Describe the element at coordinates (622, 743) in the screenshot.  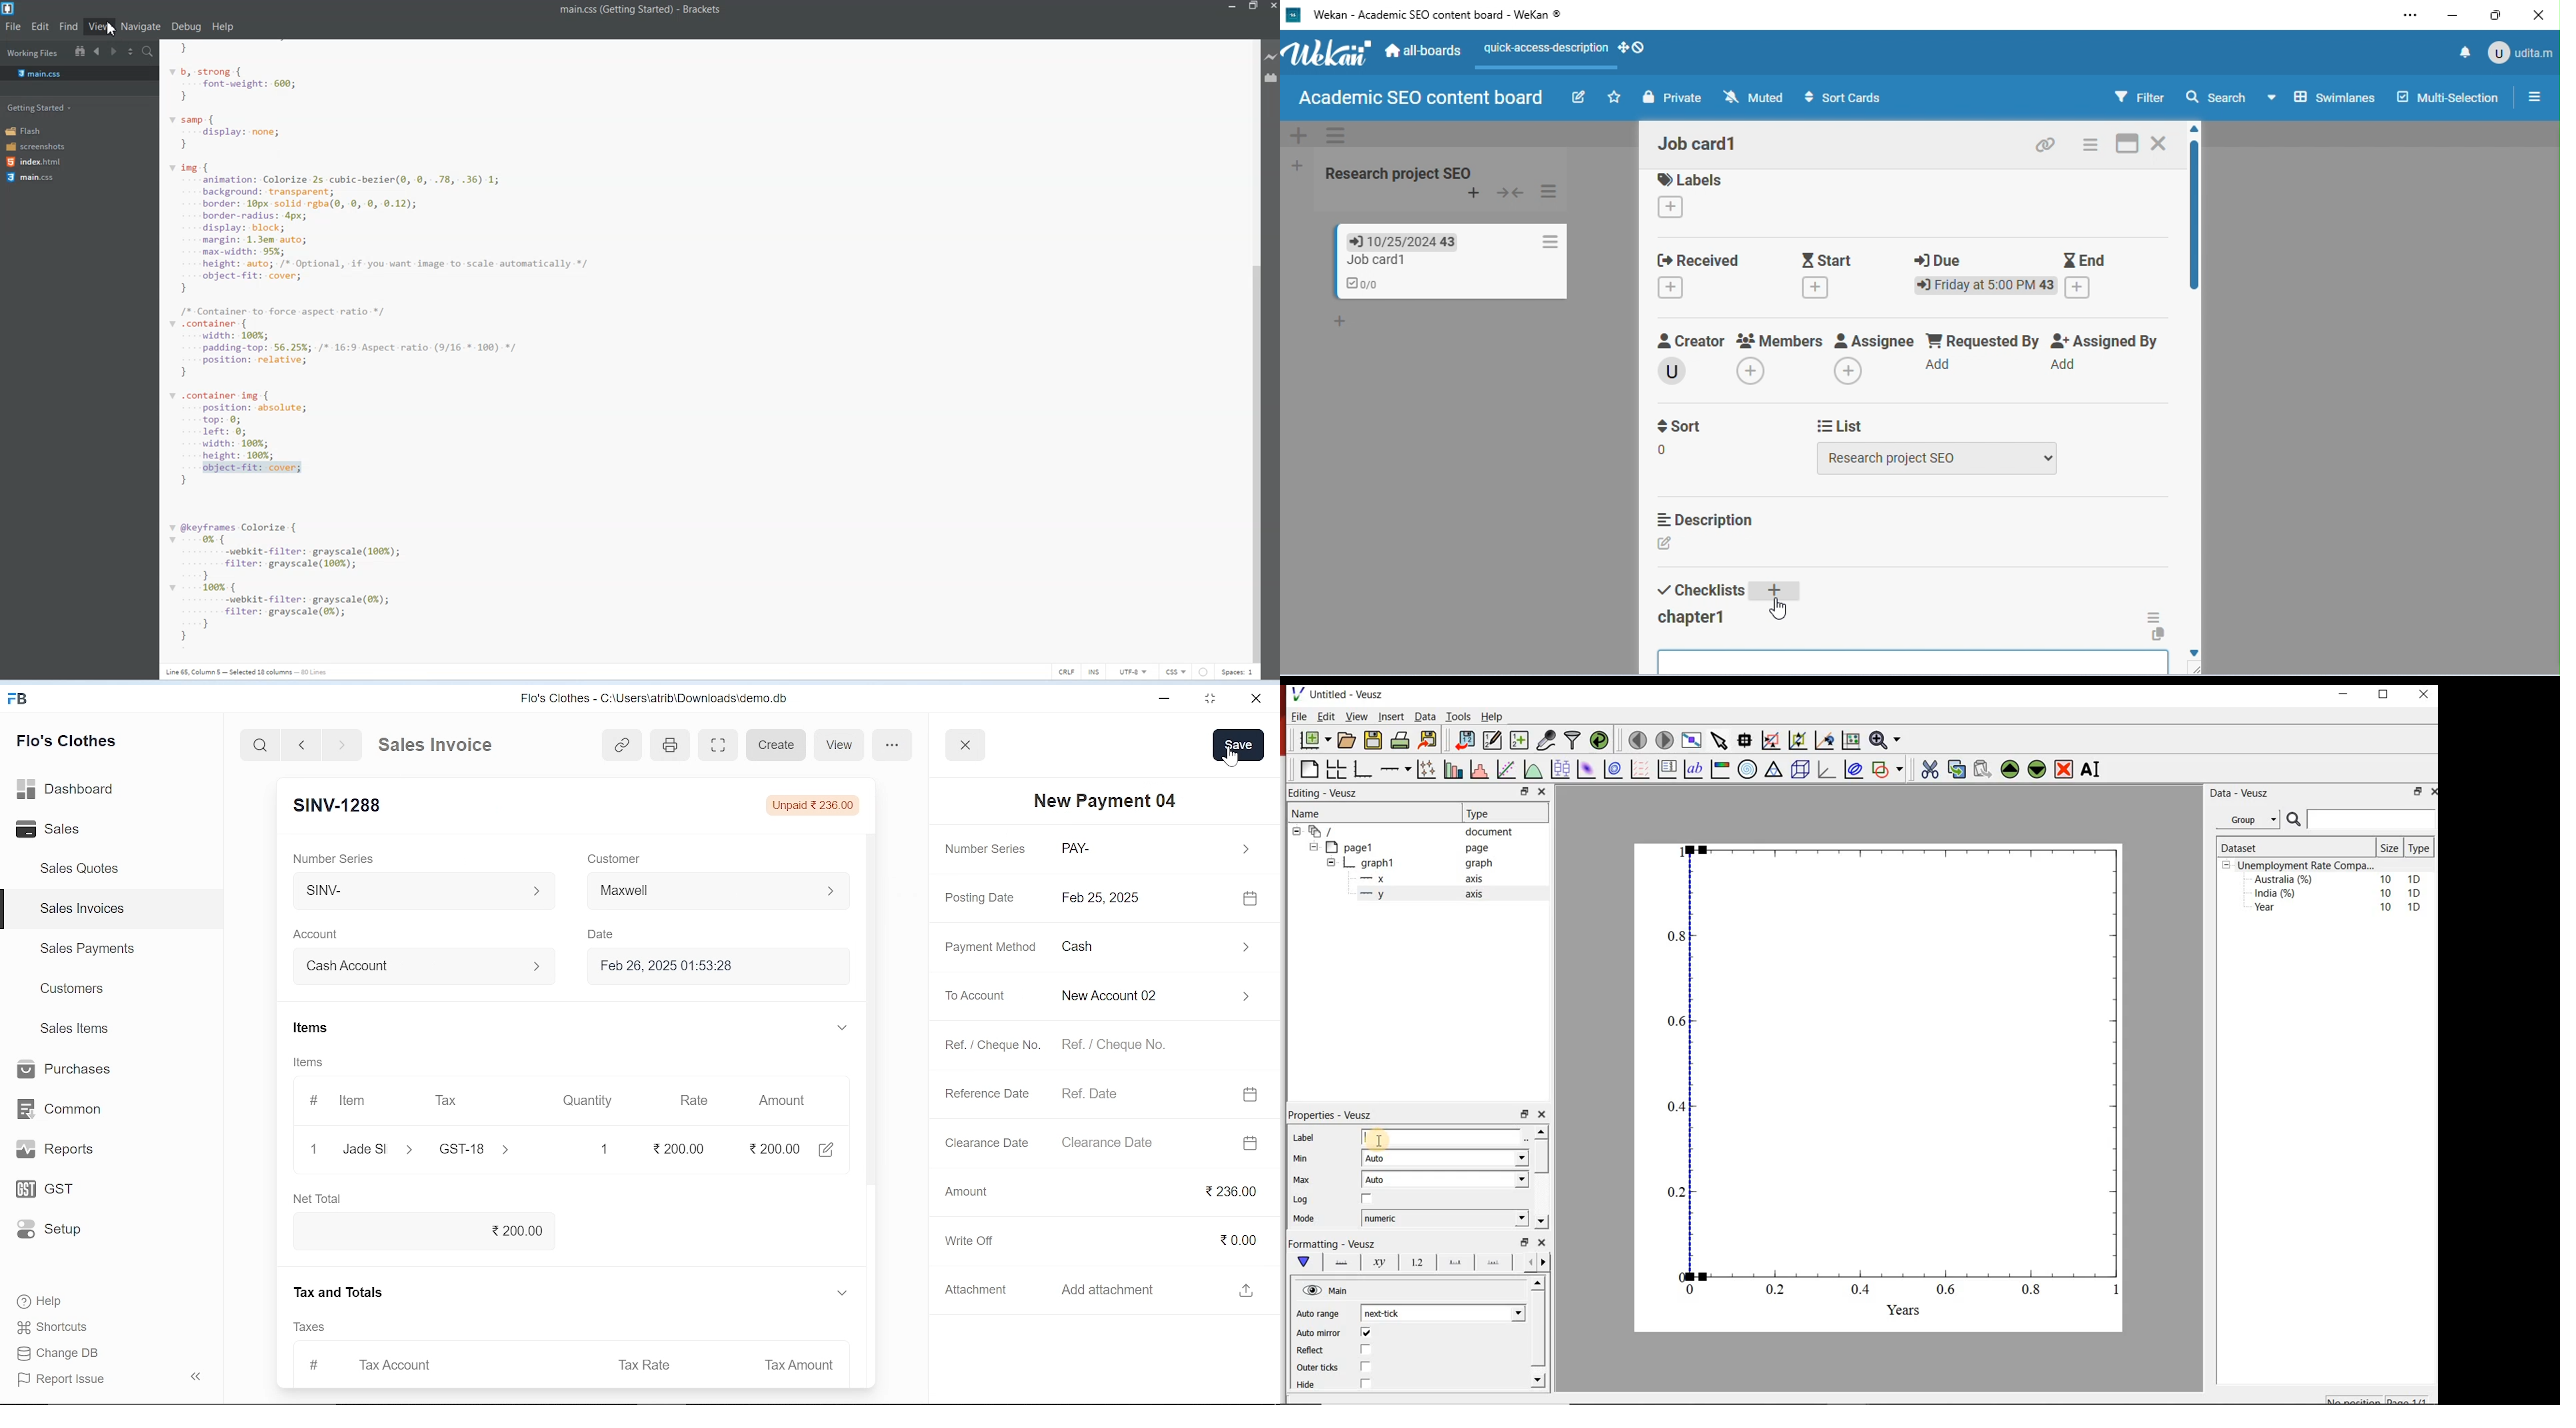
I see `link` at that location.